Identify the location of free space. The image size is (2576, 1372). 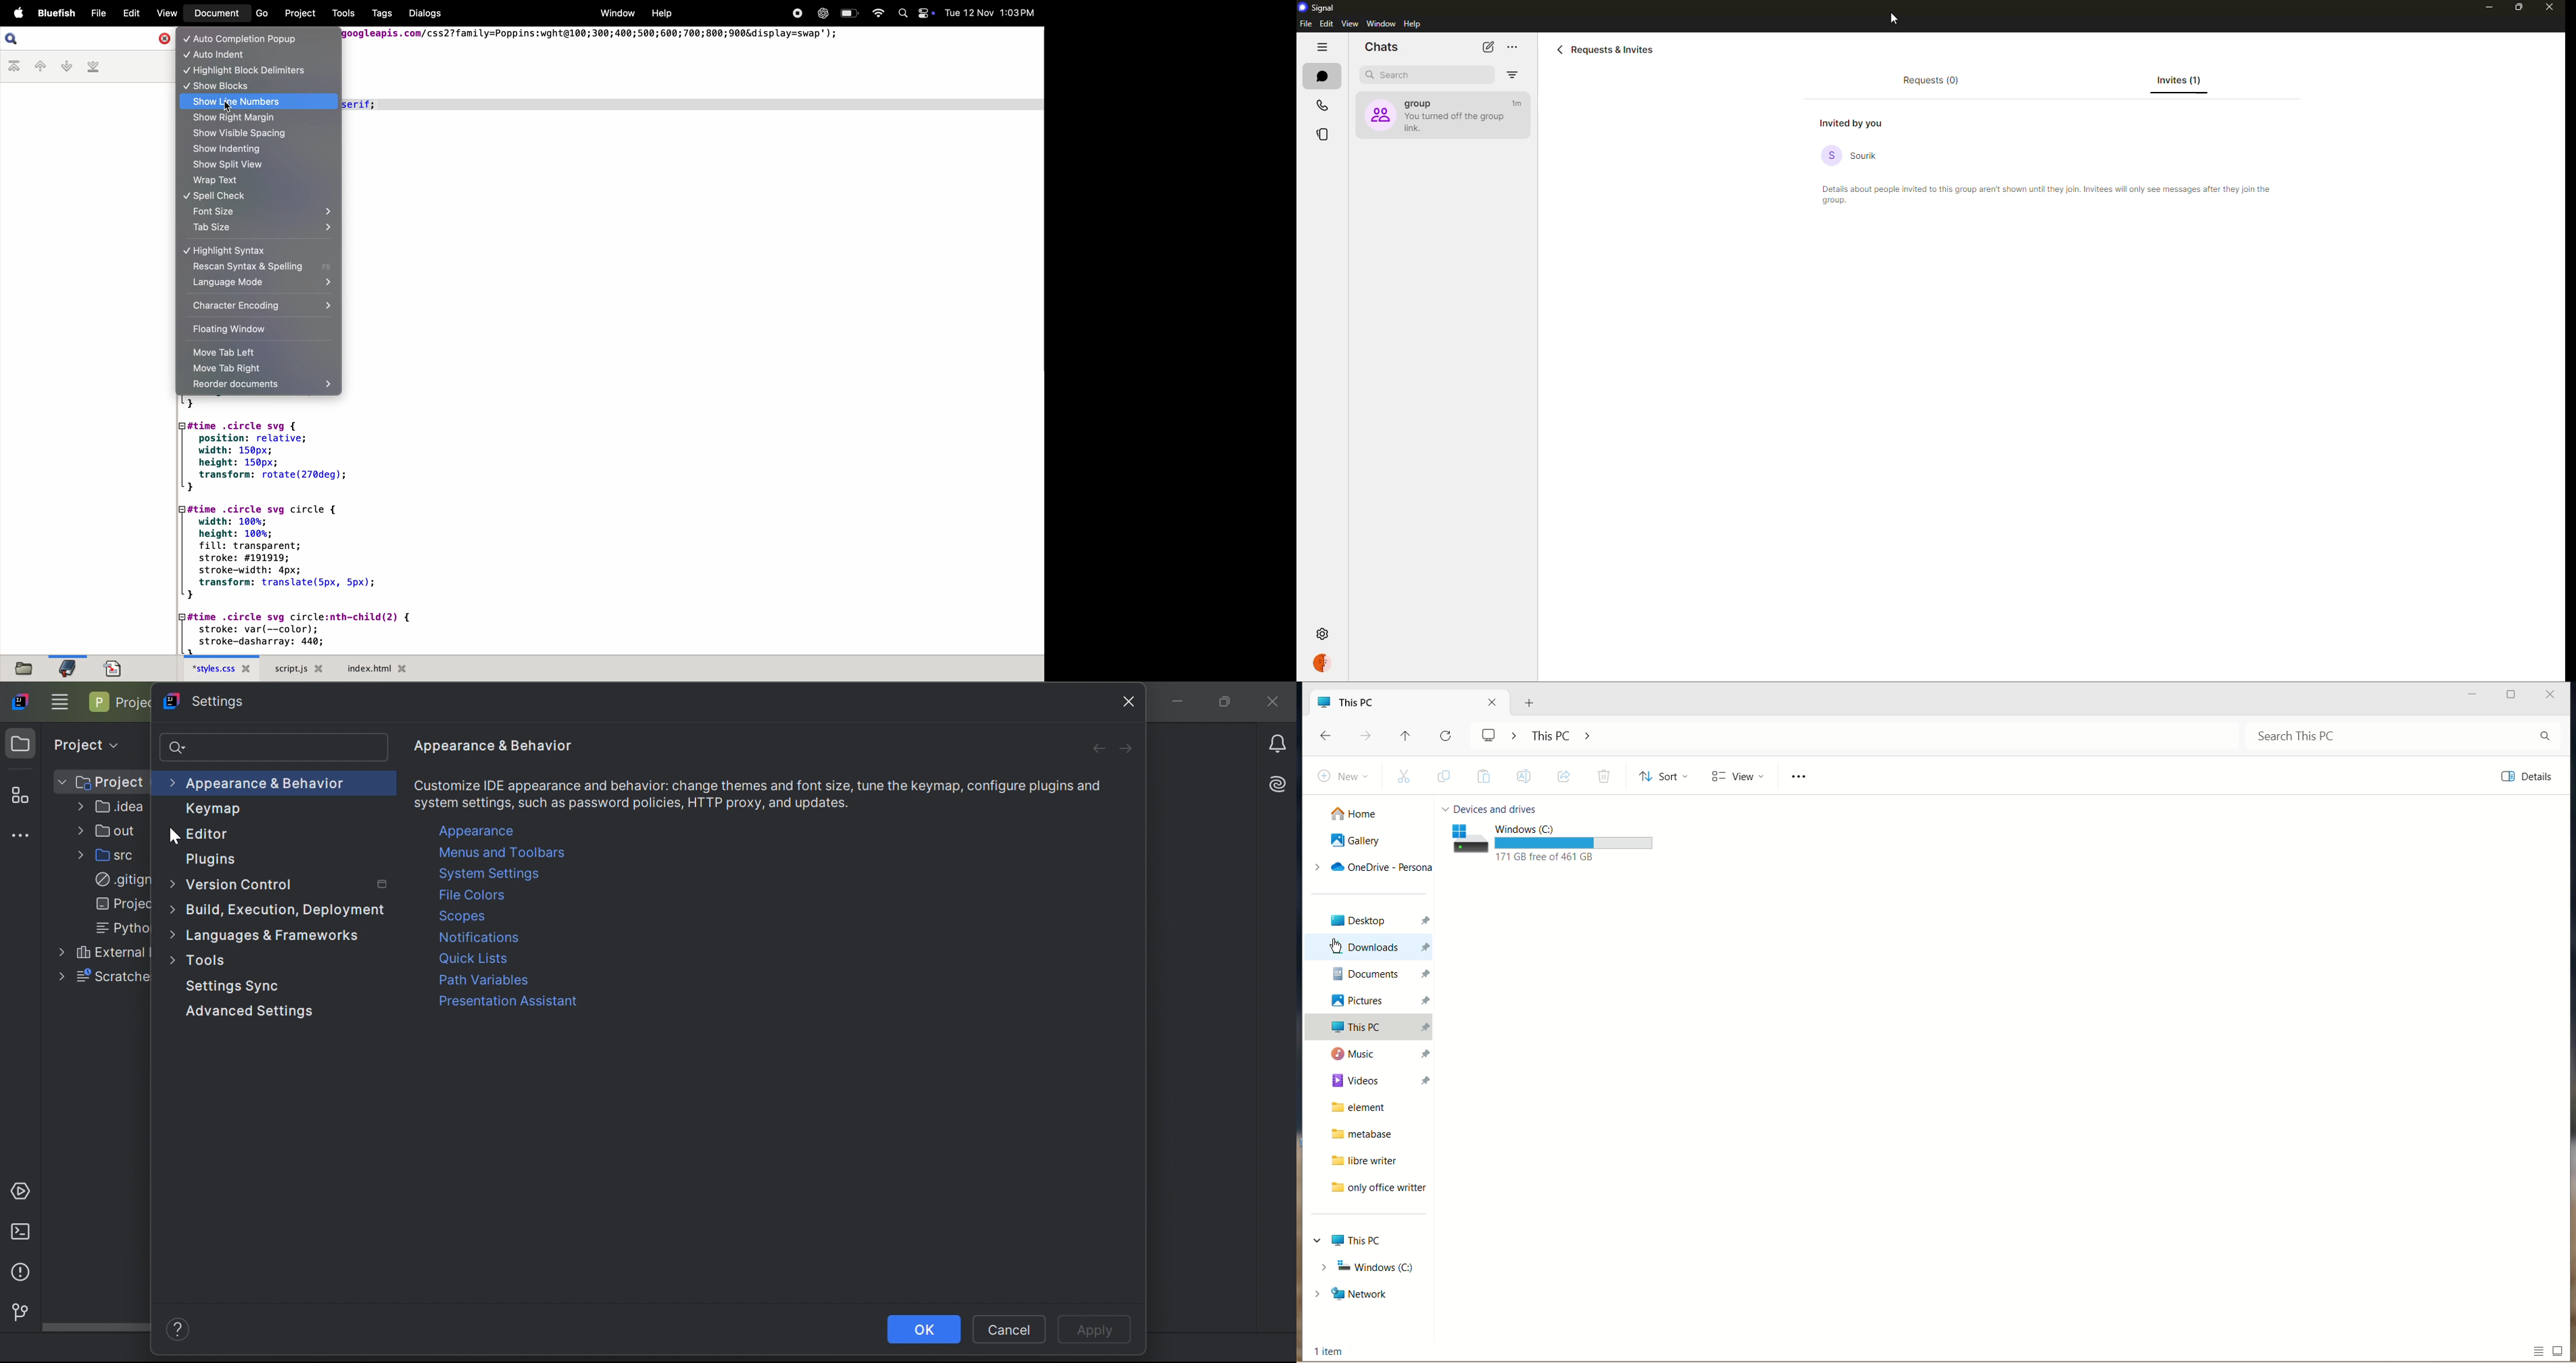
(1560, 858).